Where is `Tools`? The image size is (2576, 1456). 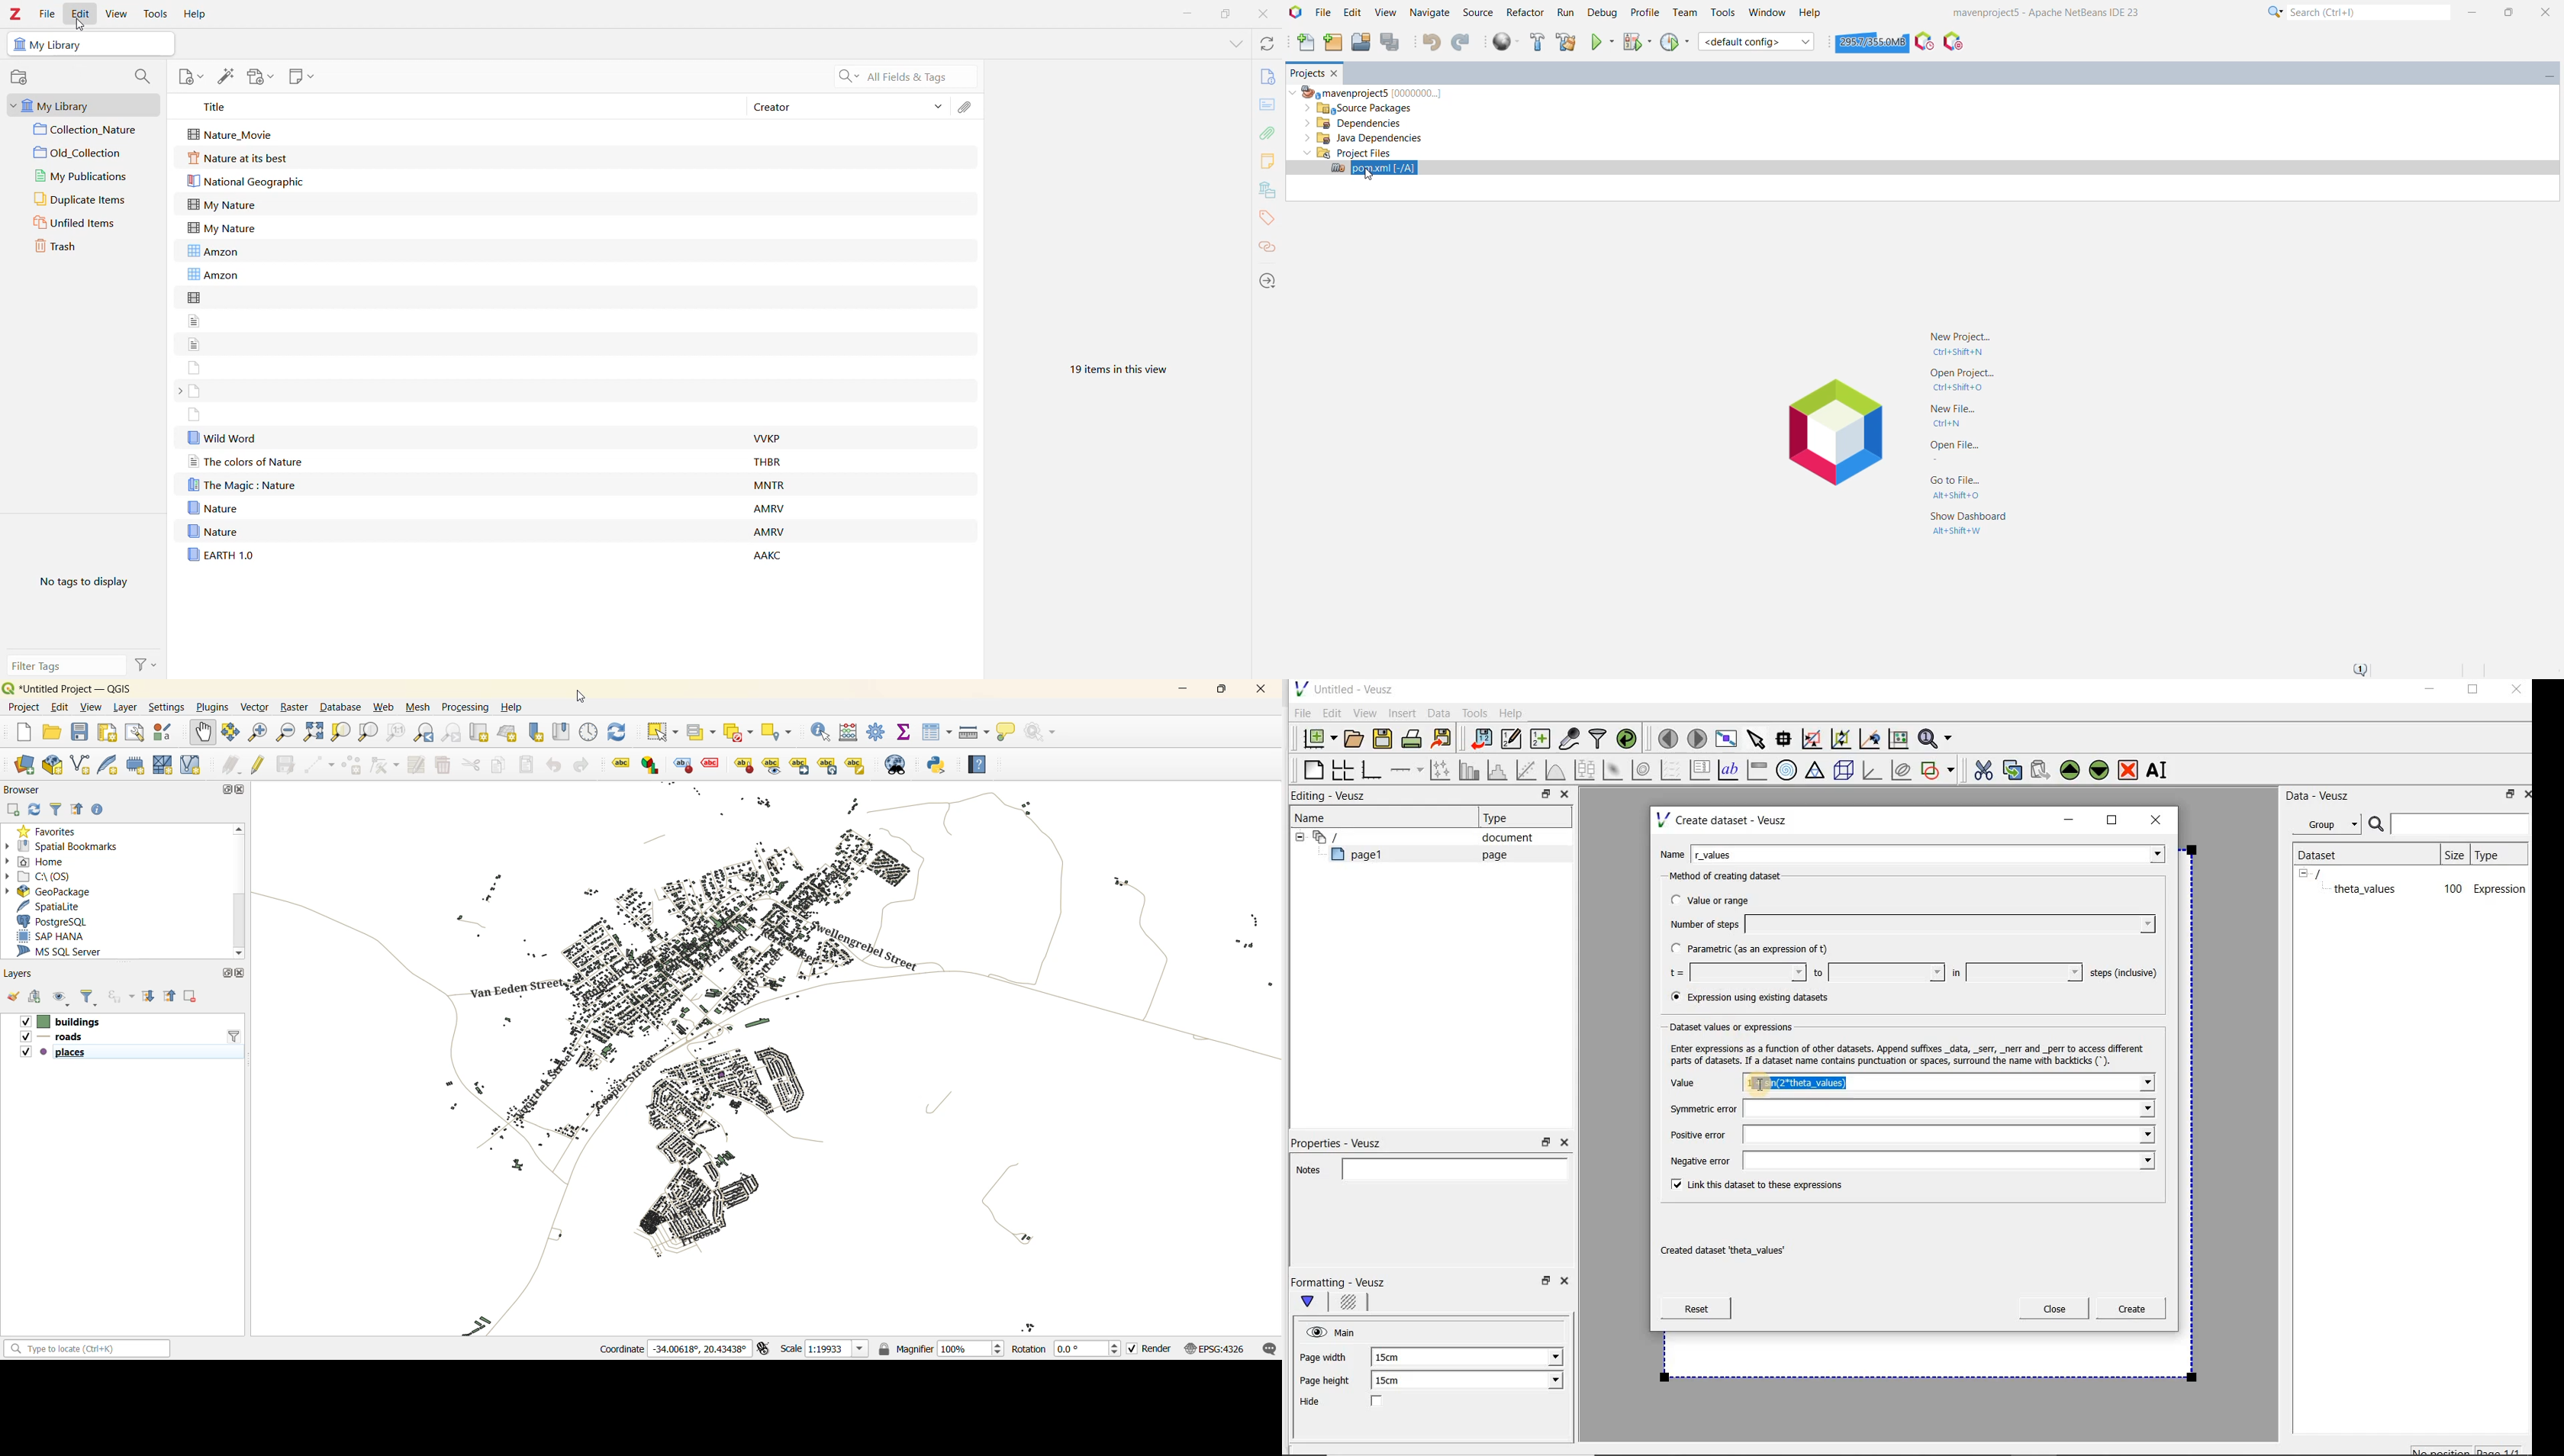 Tools is located at coordinates (156, 13).